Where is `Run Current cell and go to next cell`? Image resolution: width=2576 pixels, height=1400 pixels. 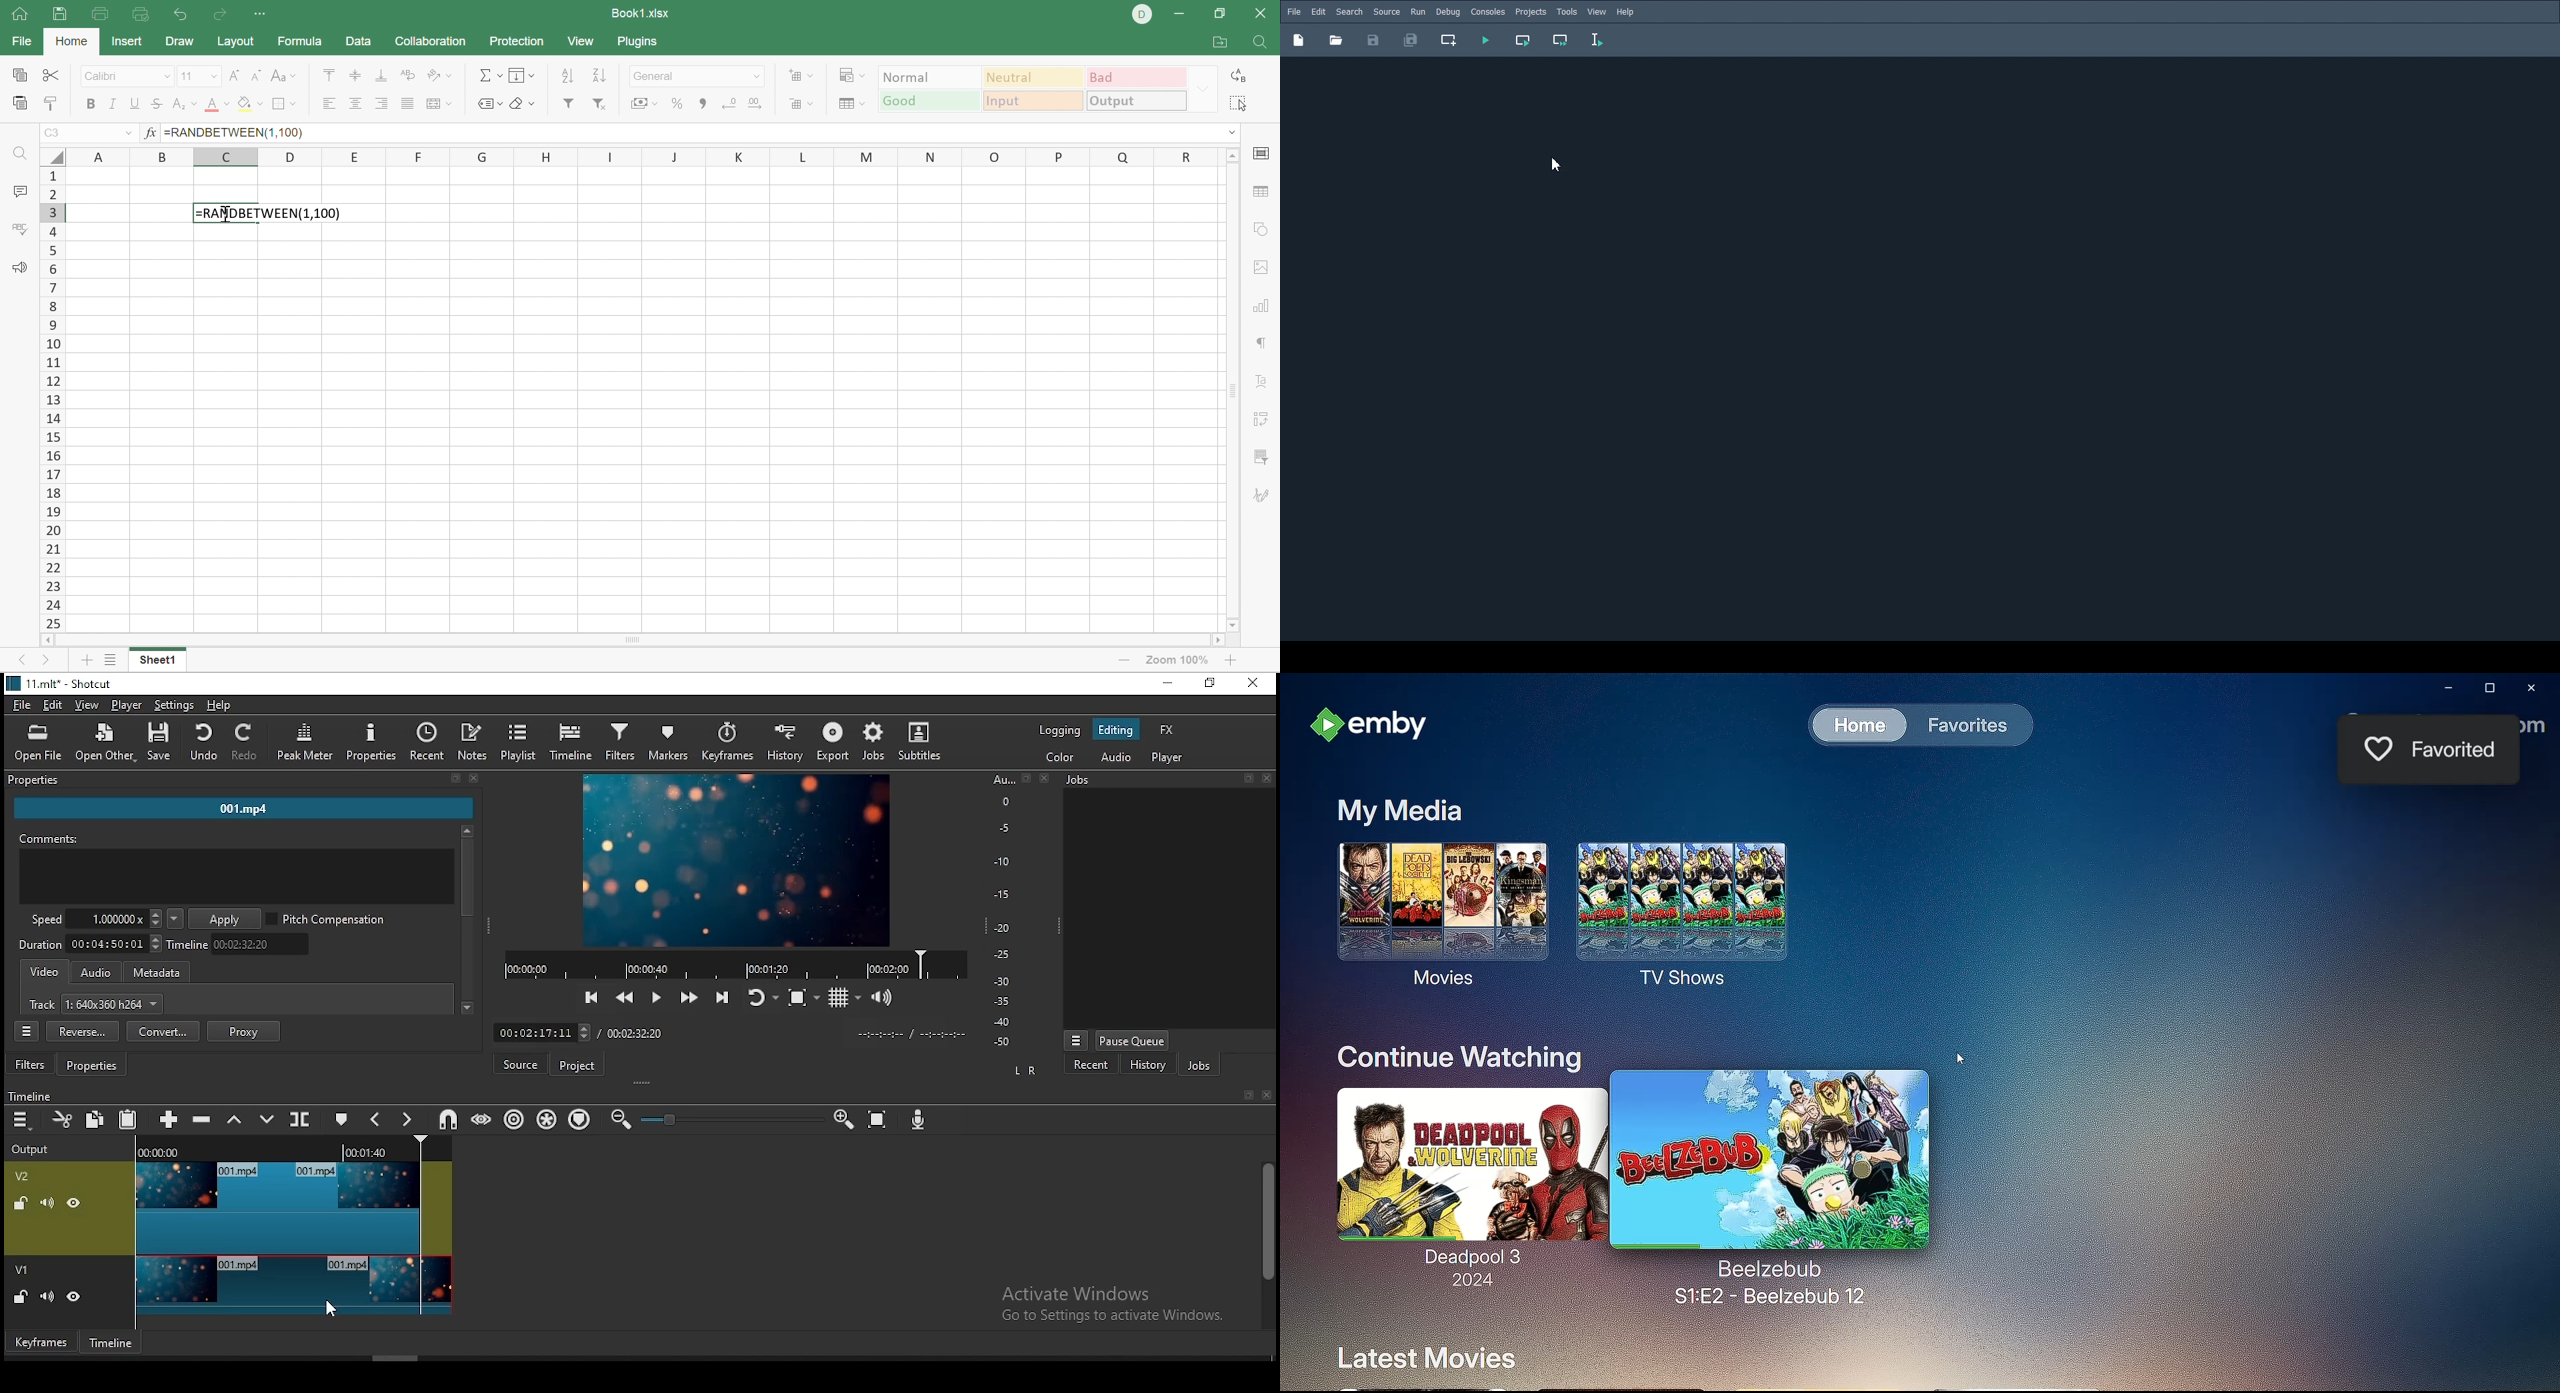 Run Current cell and go to next cell is located at coordinates (1559, 41).